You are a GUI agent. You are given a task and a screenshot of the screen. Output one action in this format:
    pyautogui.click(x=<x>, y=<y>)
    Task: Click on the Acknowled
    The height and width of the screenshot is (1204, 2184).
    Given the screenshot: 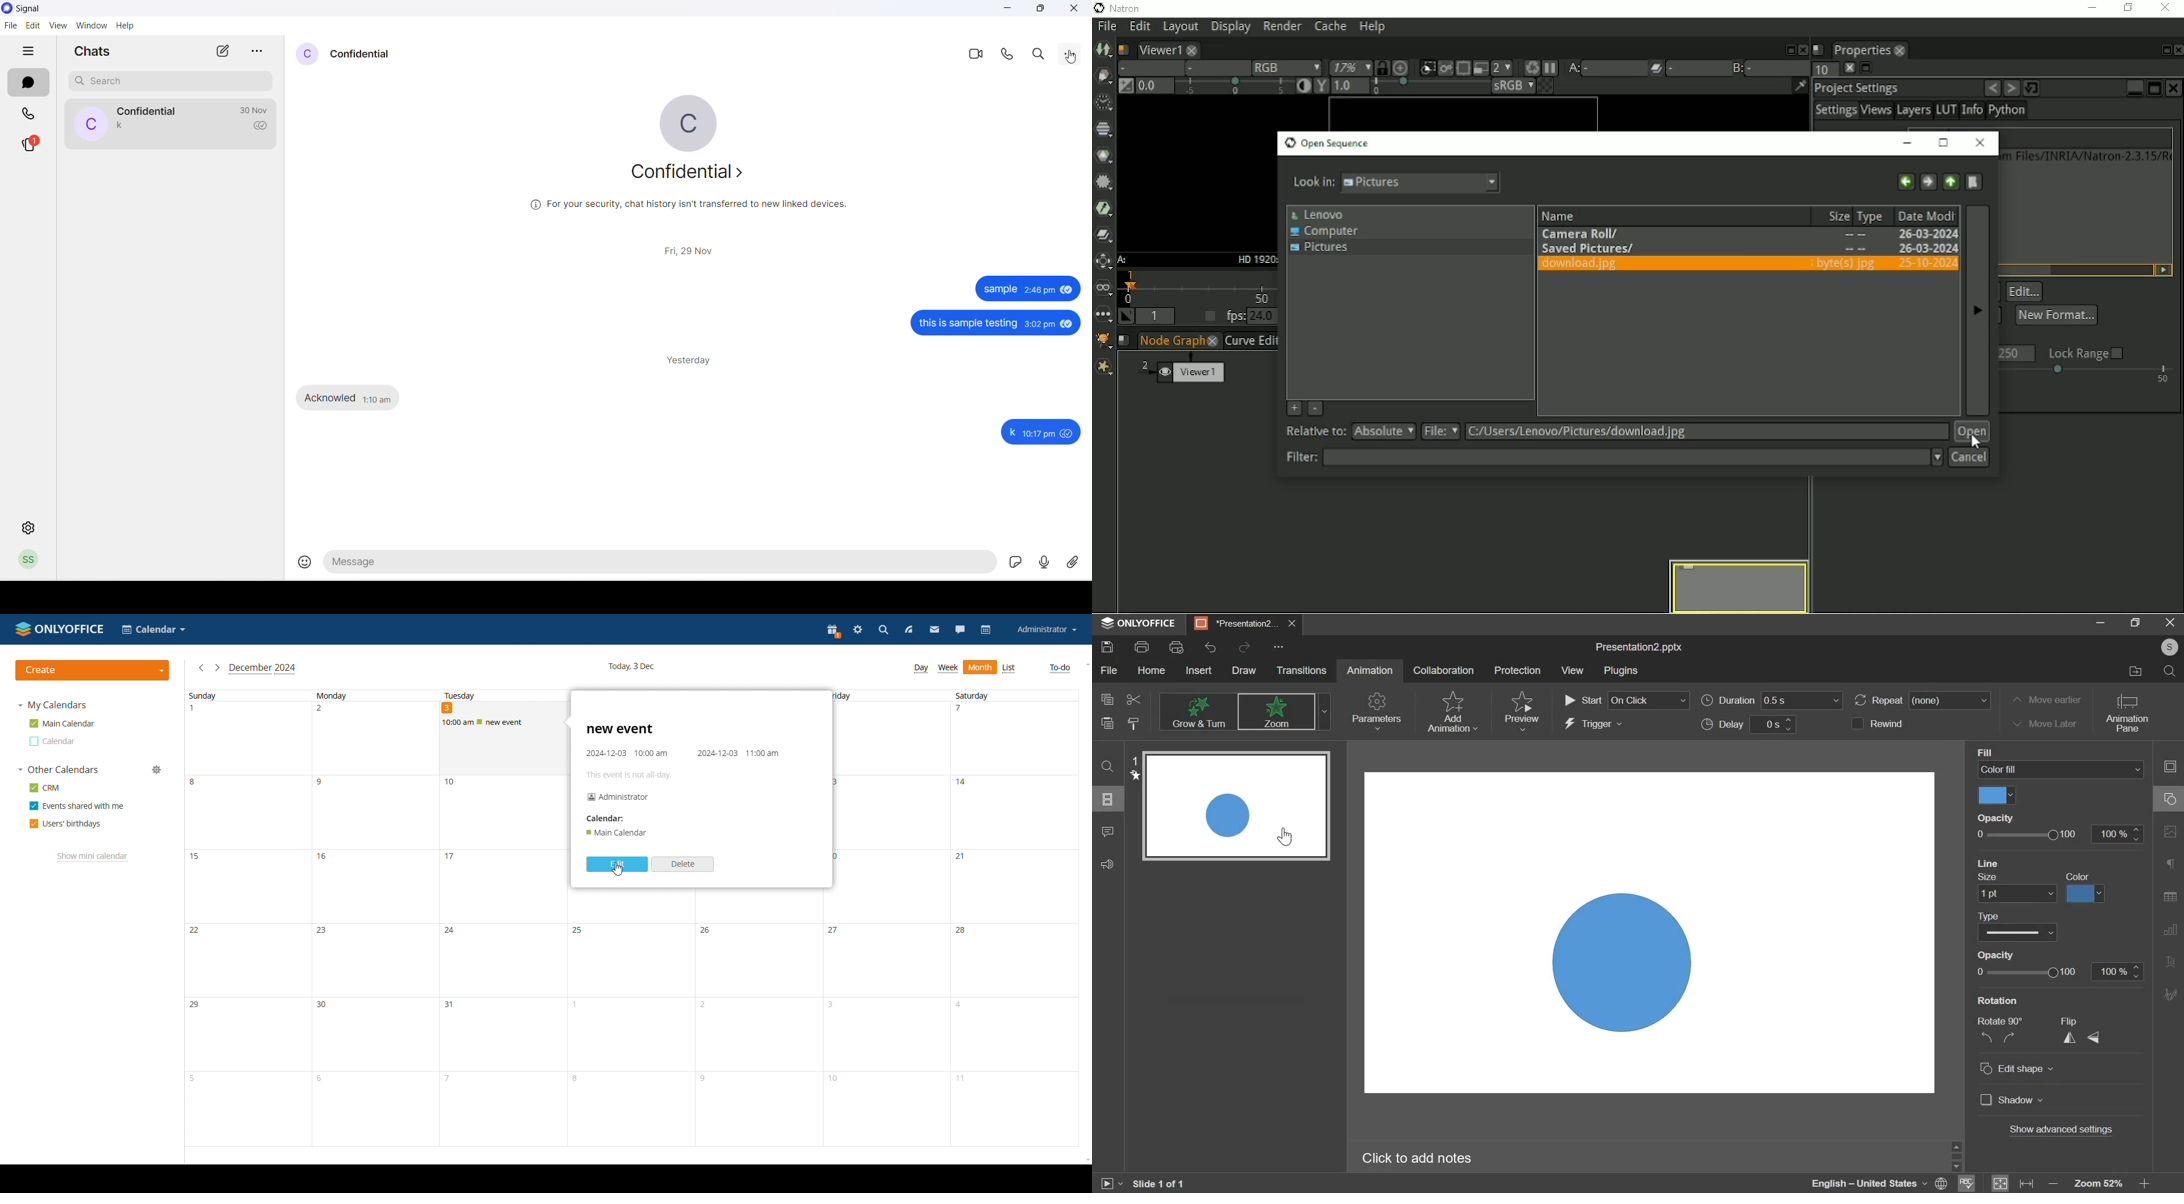 What is the action you would take?
    pyautogui.click(x=332, y=398)
    